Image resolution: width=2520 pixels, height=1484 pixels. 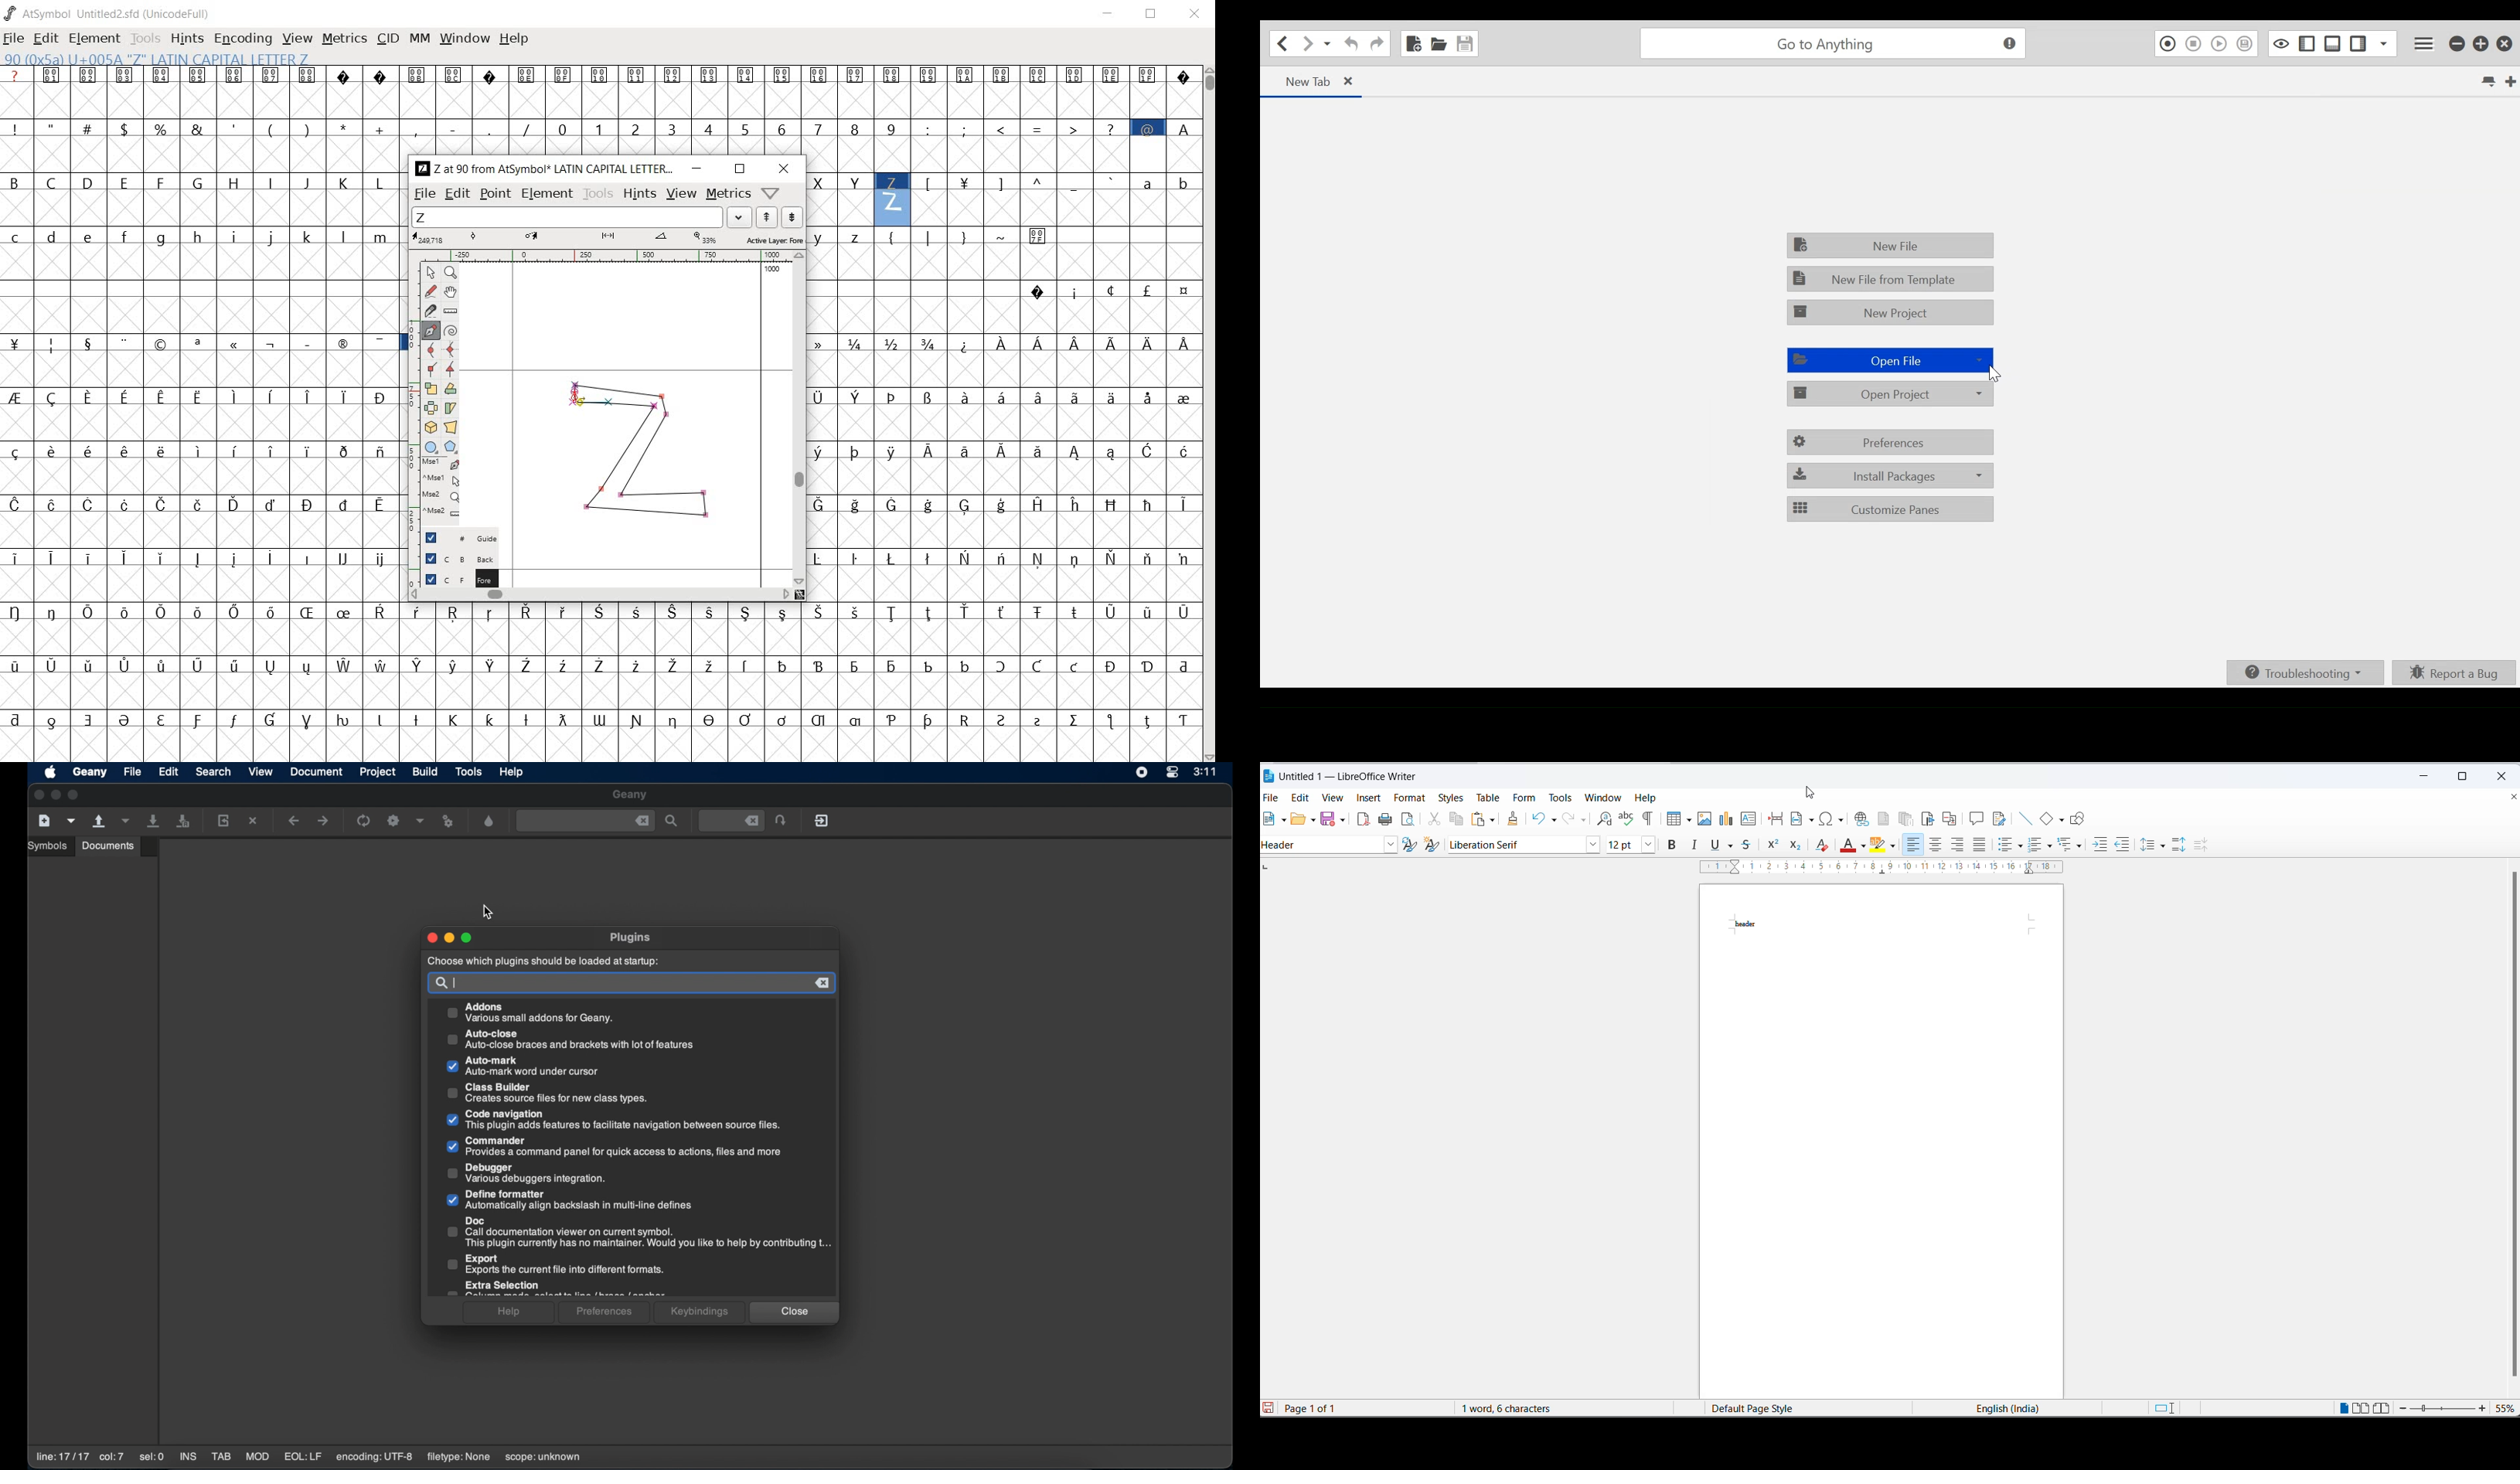 I want to click on strike through, so click(x=1747, y=847).